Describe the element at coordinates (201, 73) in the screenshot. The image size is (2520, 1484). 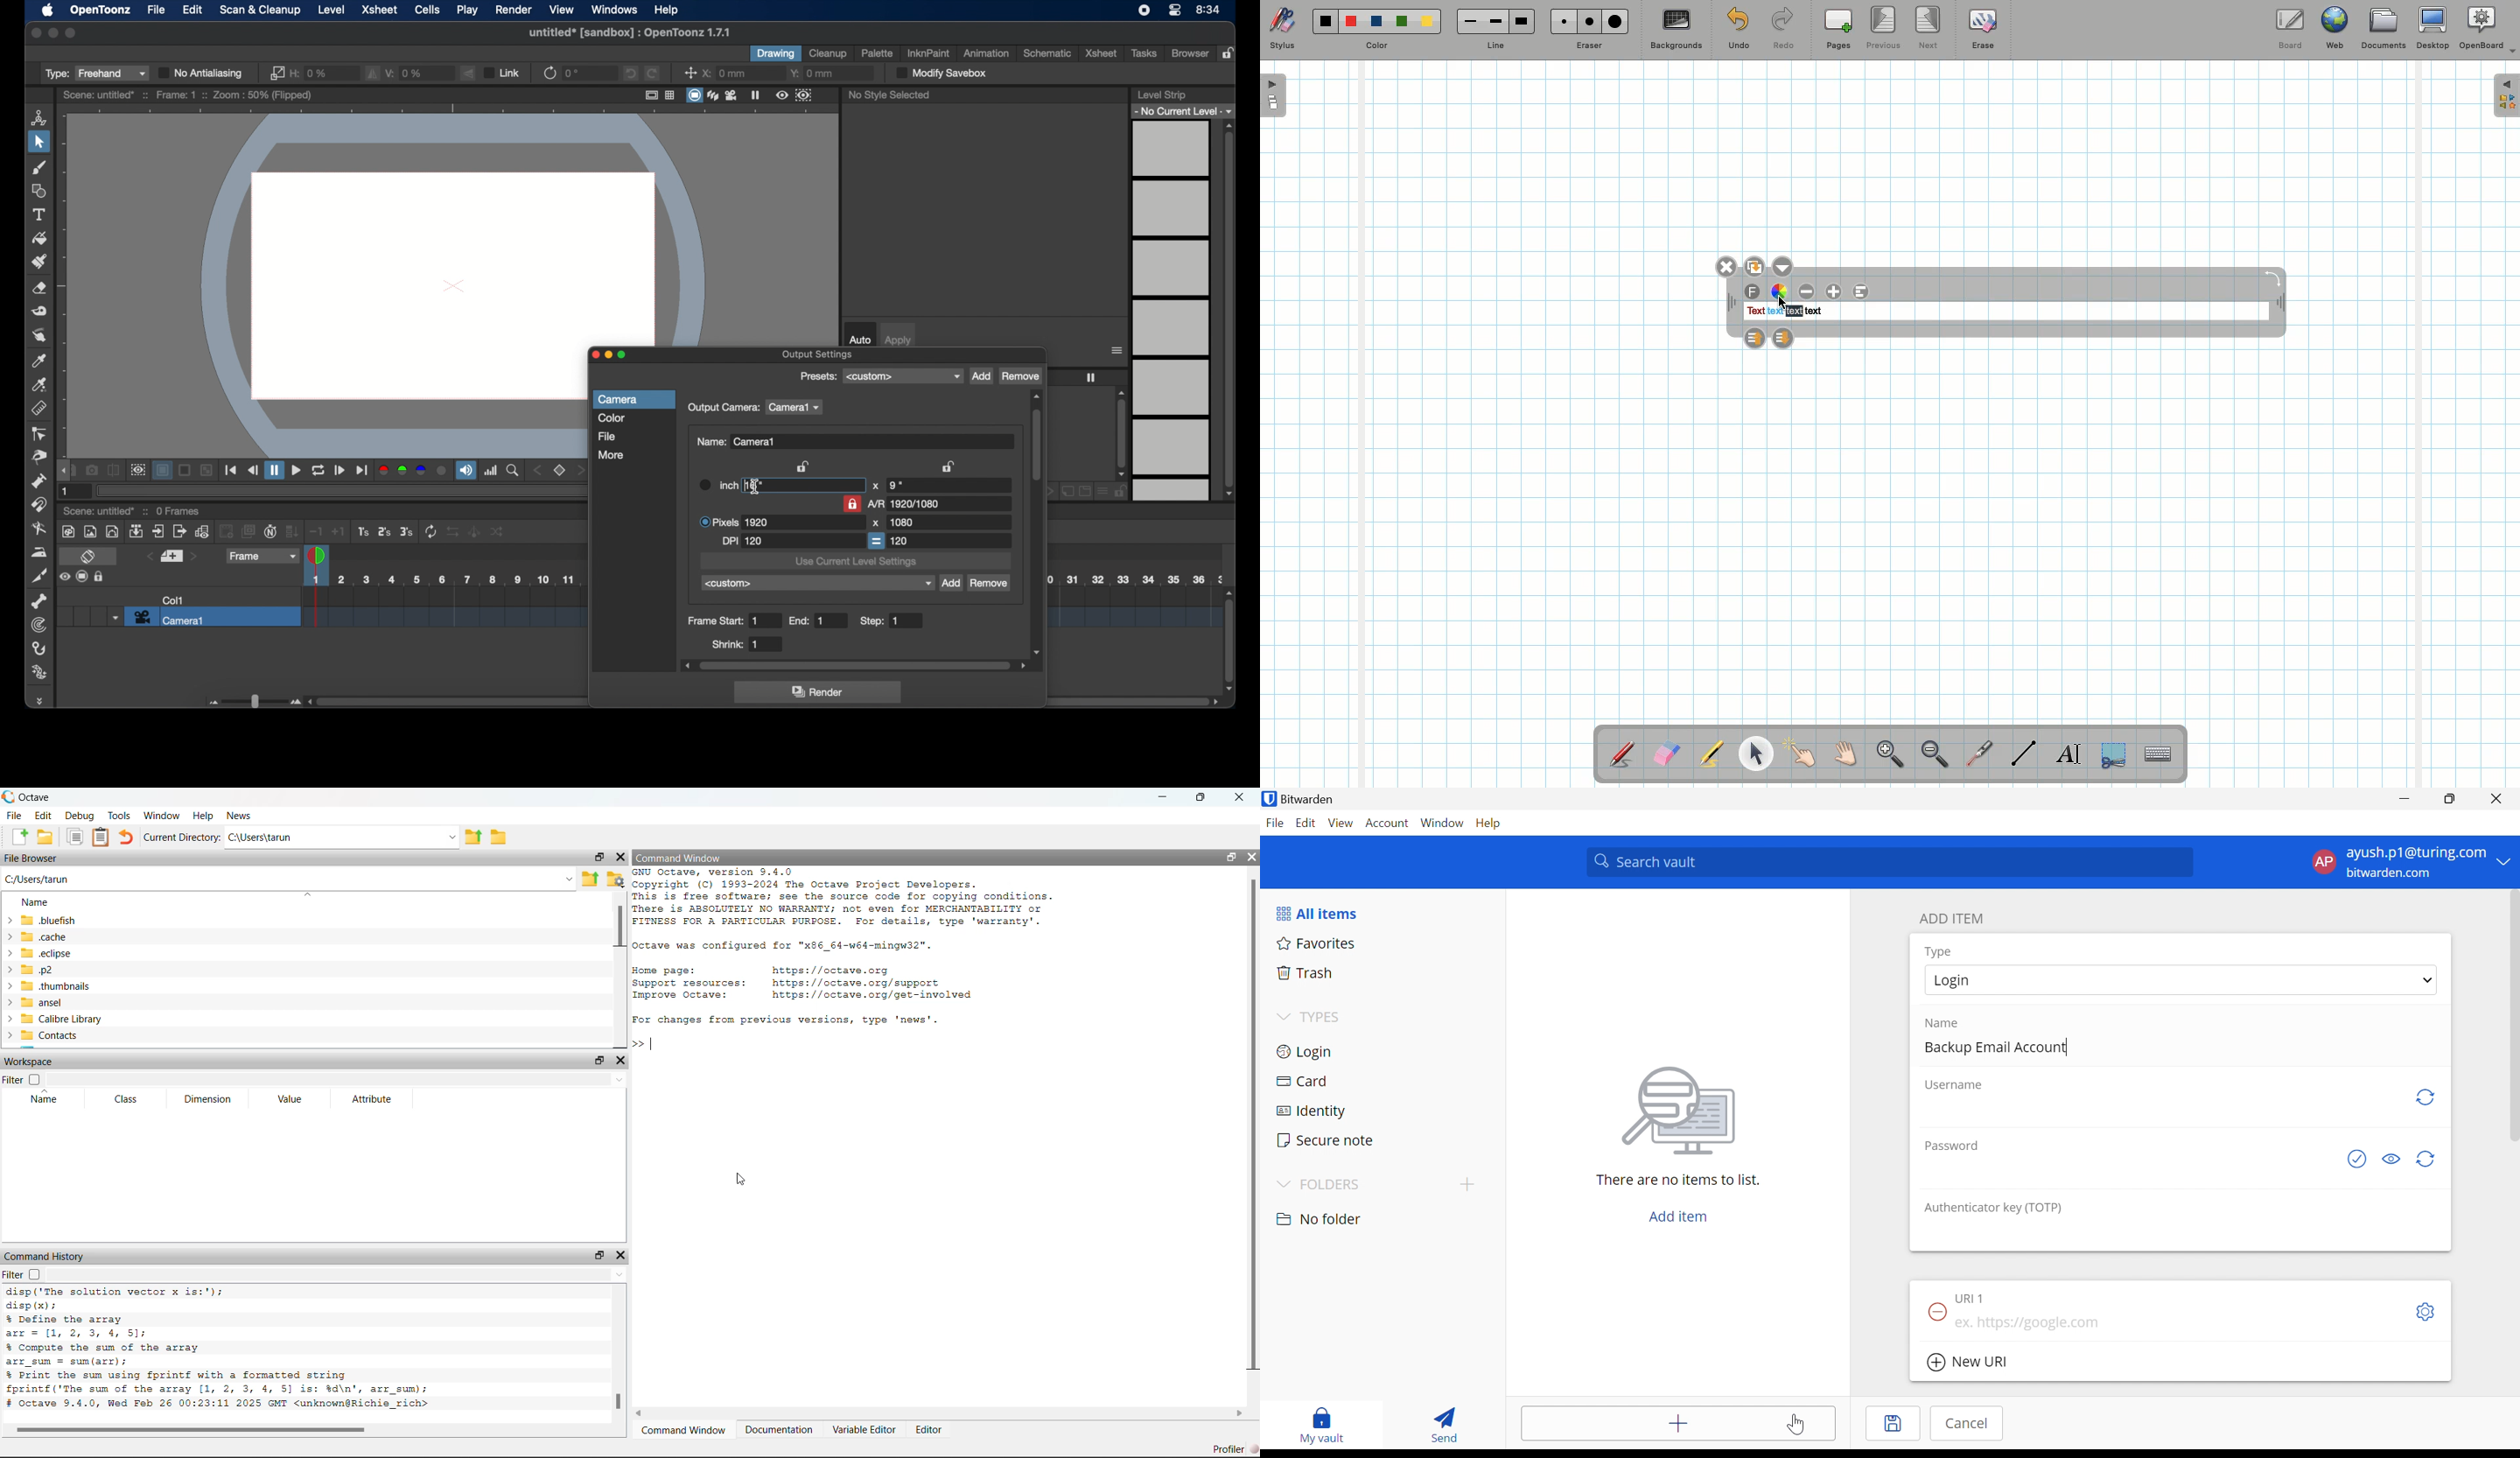
I see `no antialiasing` at that location.